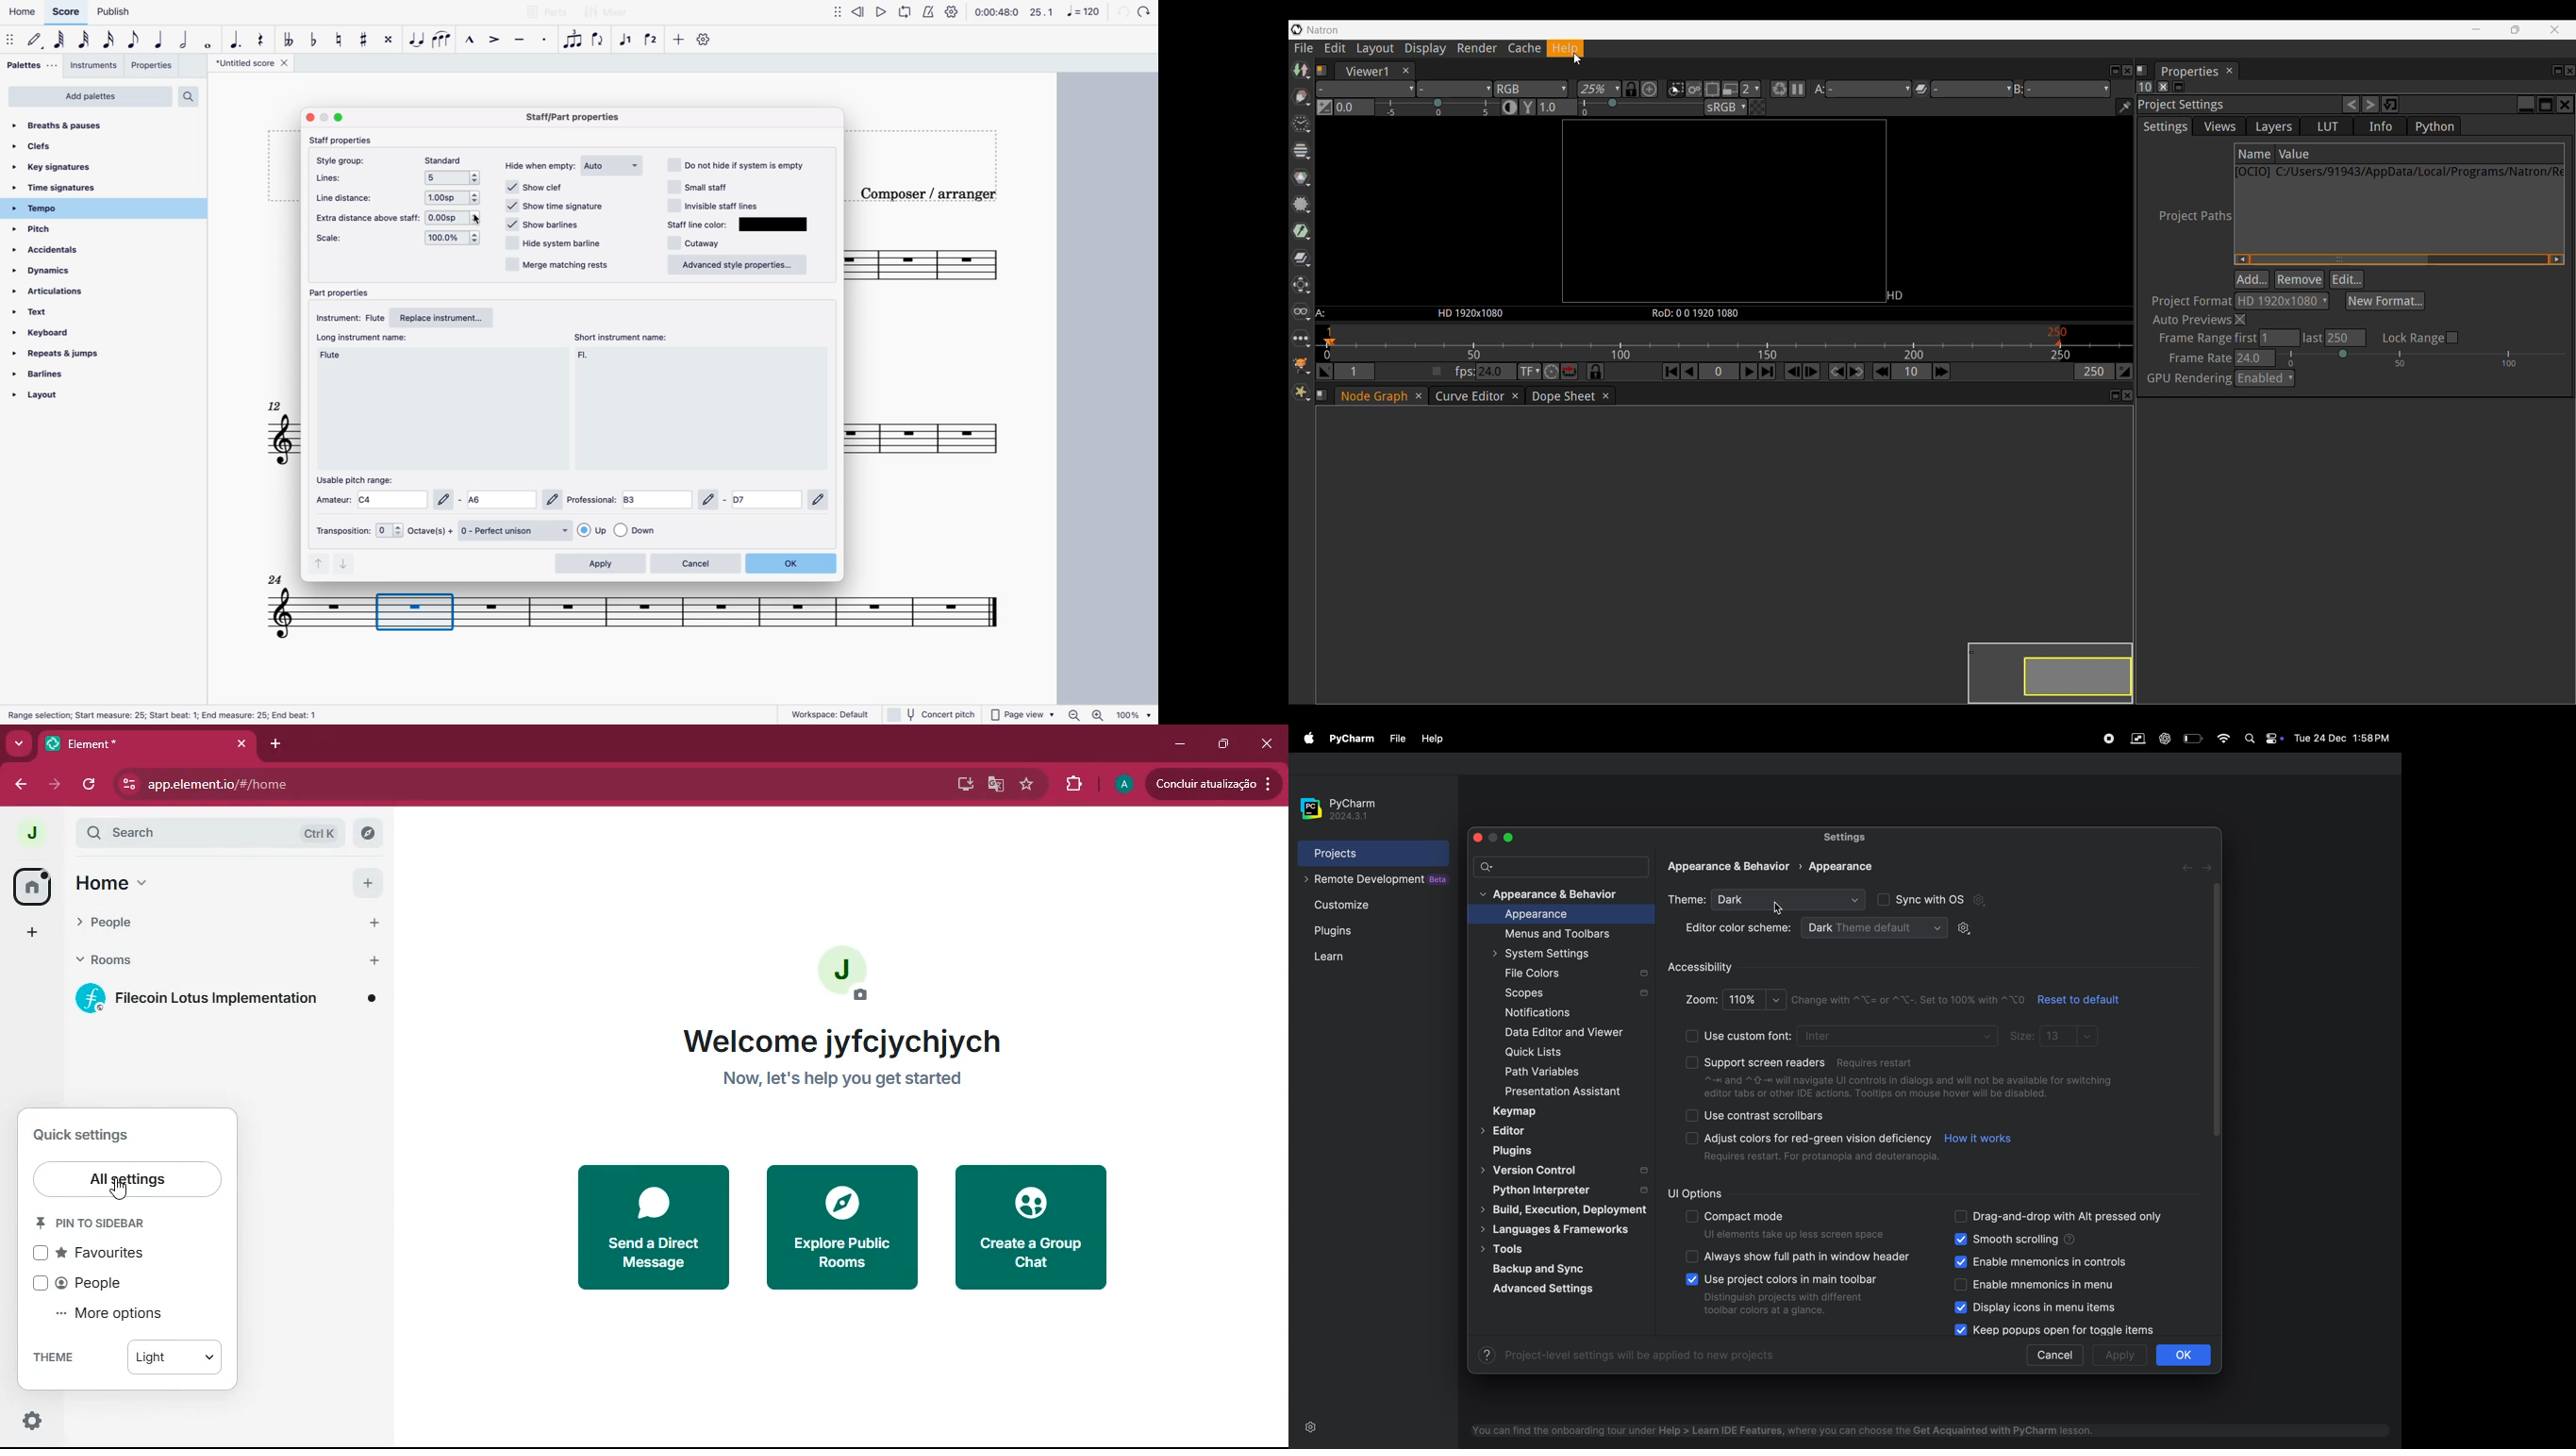 This screenshot has height=1456, width=2576. What do you see at coordinates (457, 239) in the screenshot?
I see `options` at bounding box center [457, 239].